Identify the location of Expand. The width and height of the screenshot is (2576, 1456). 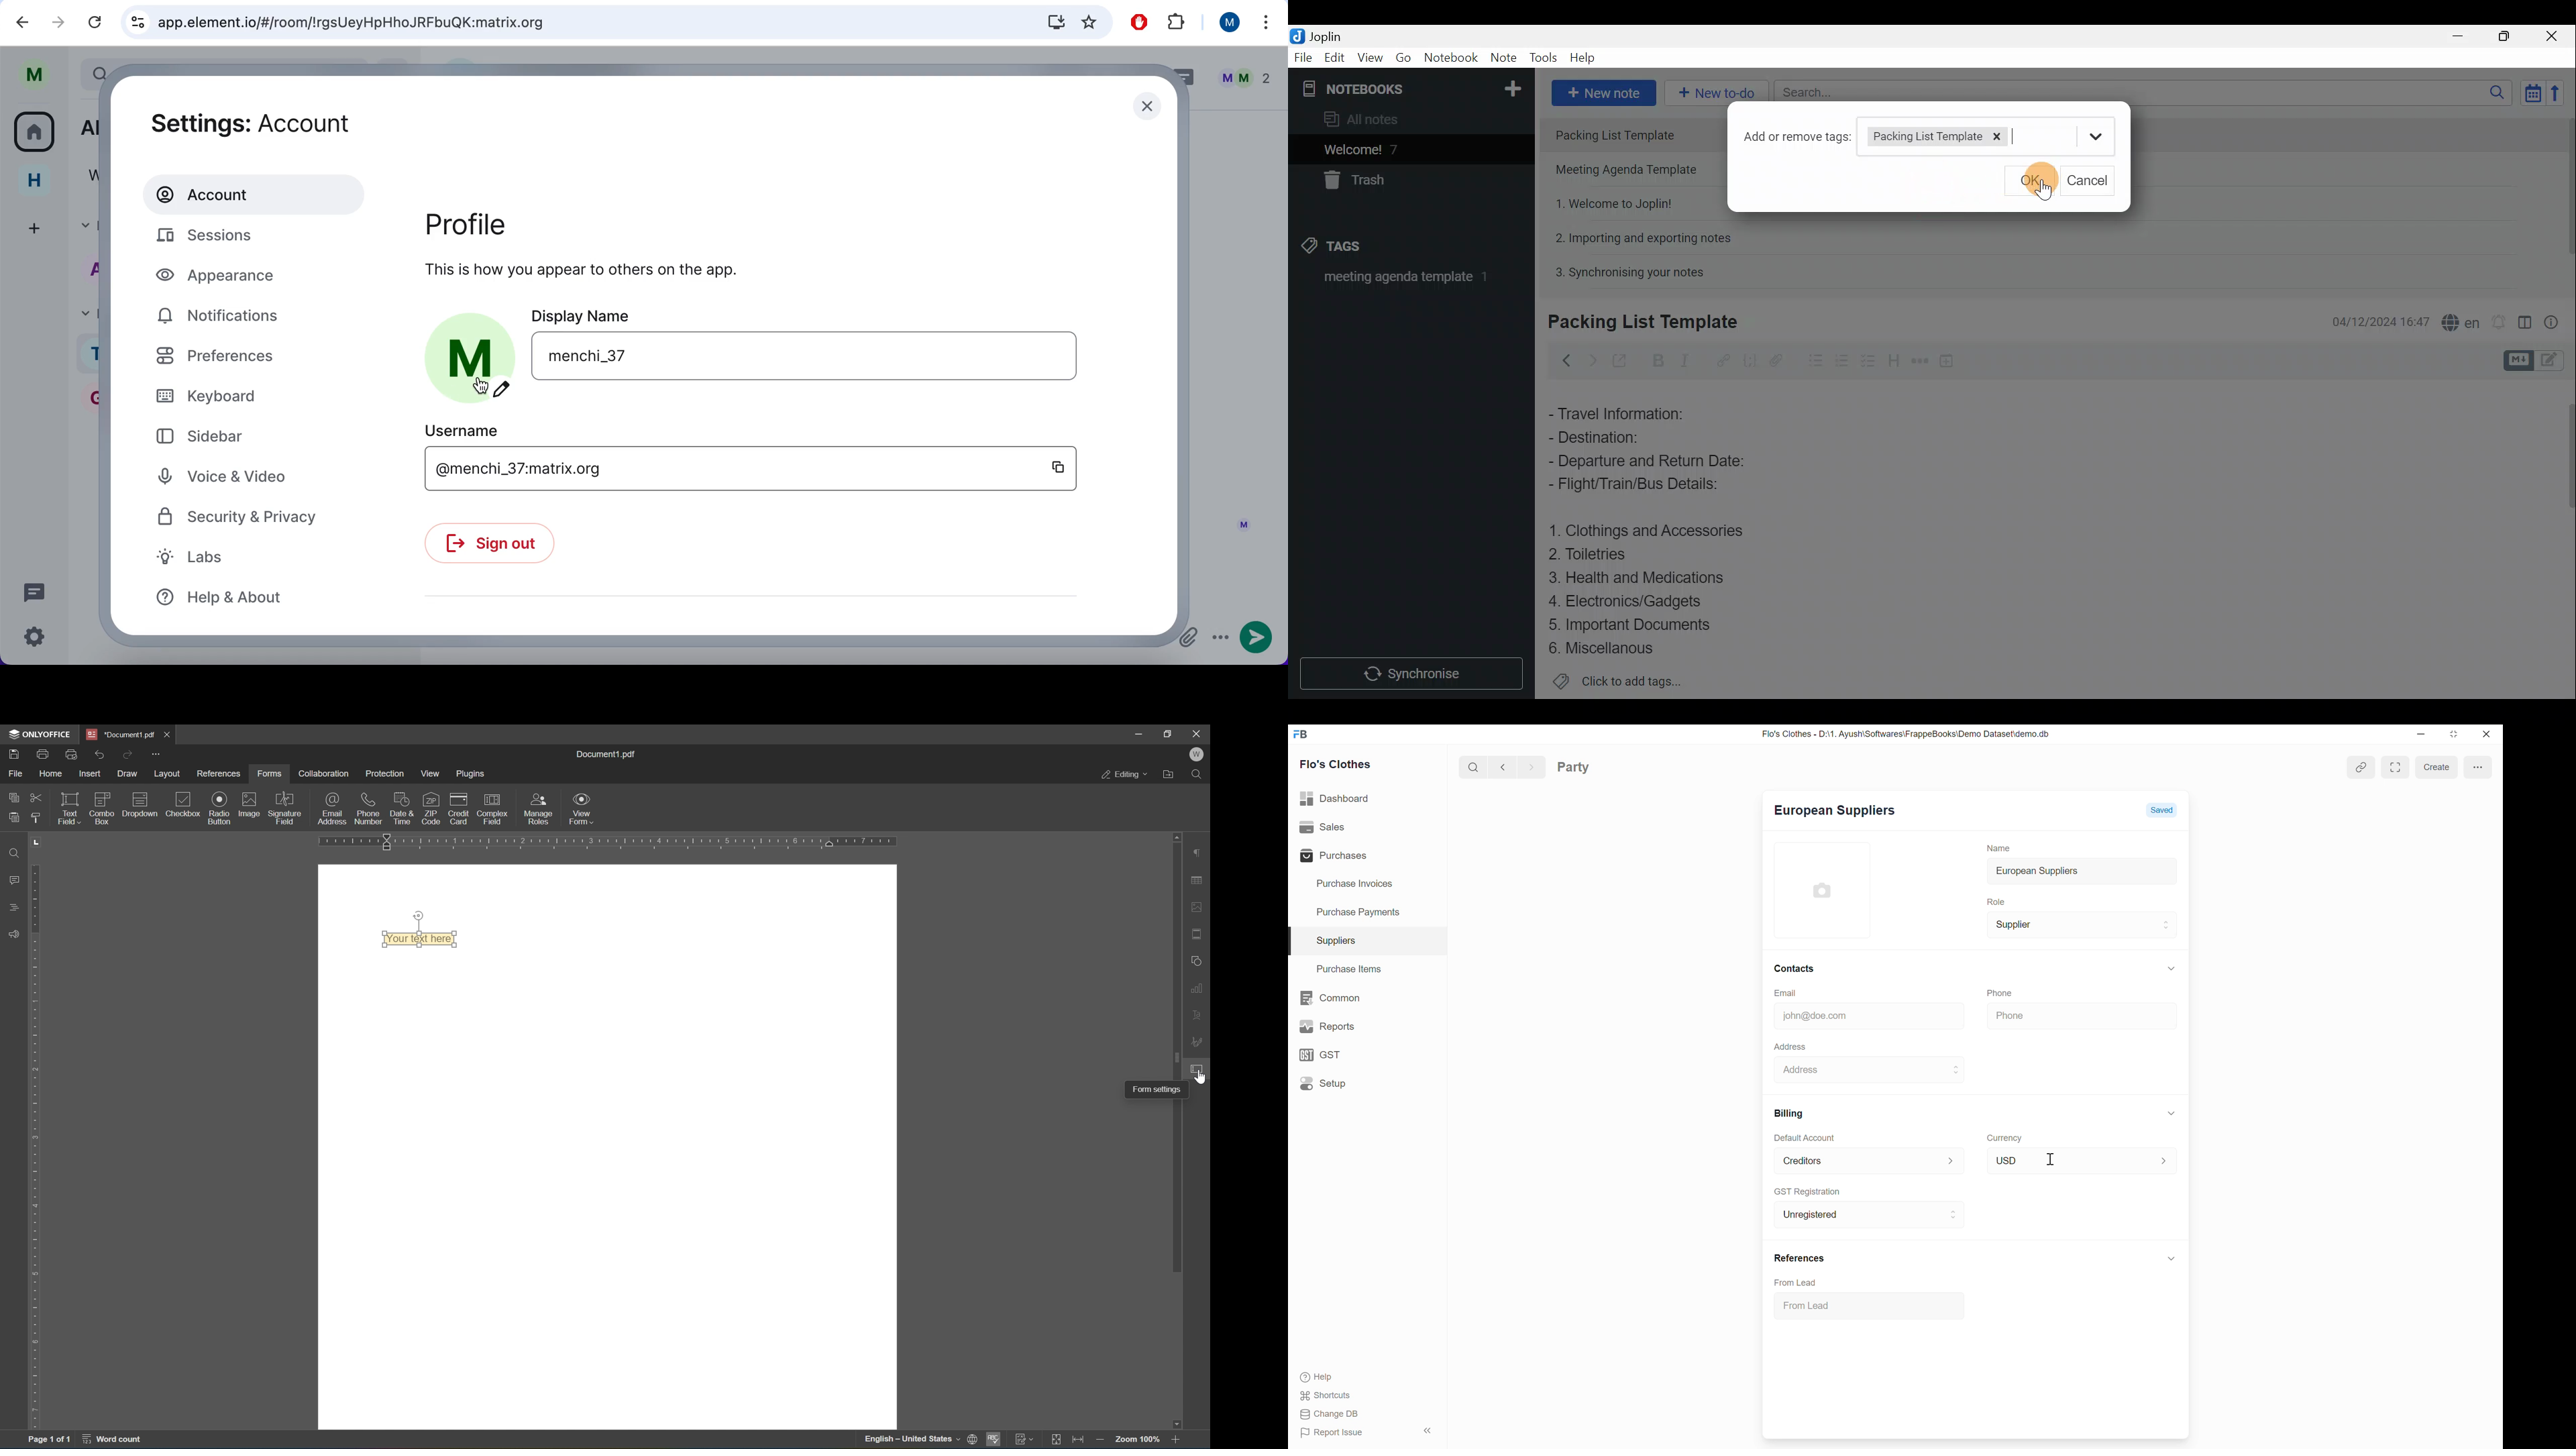
(2395, 768).